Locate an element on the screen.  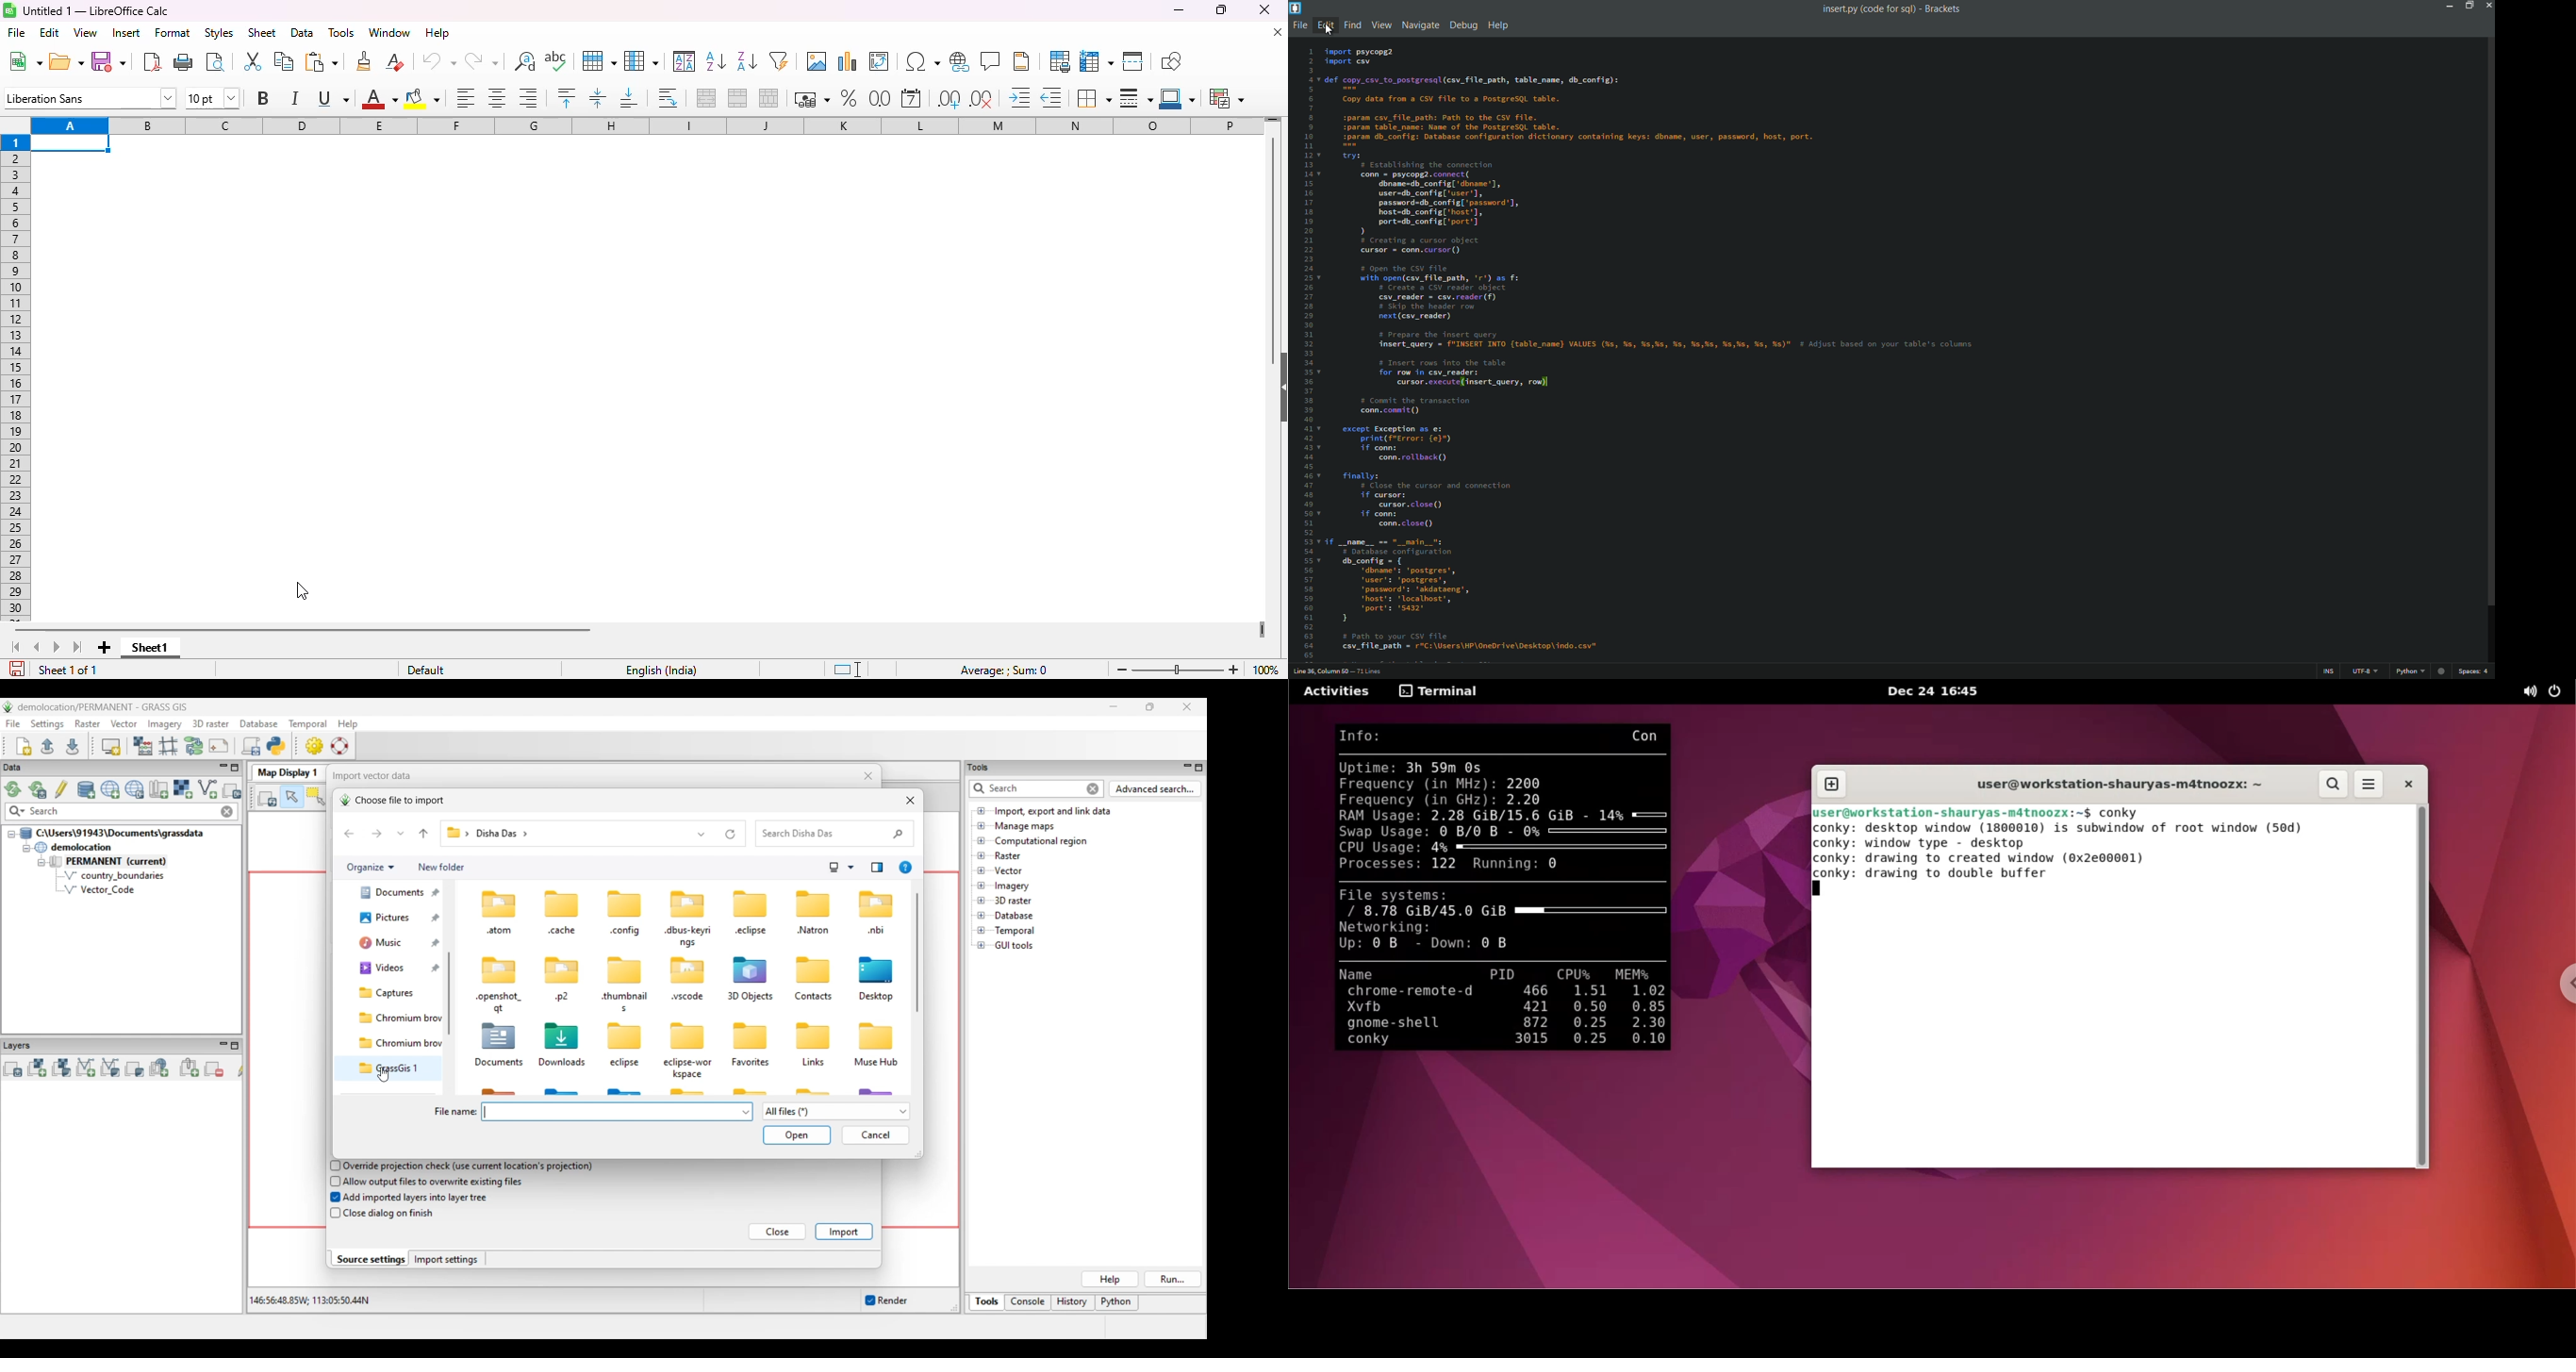
window is located at coordinates (390, 32).